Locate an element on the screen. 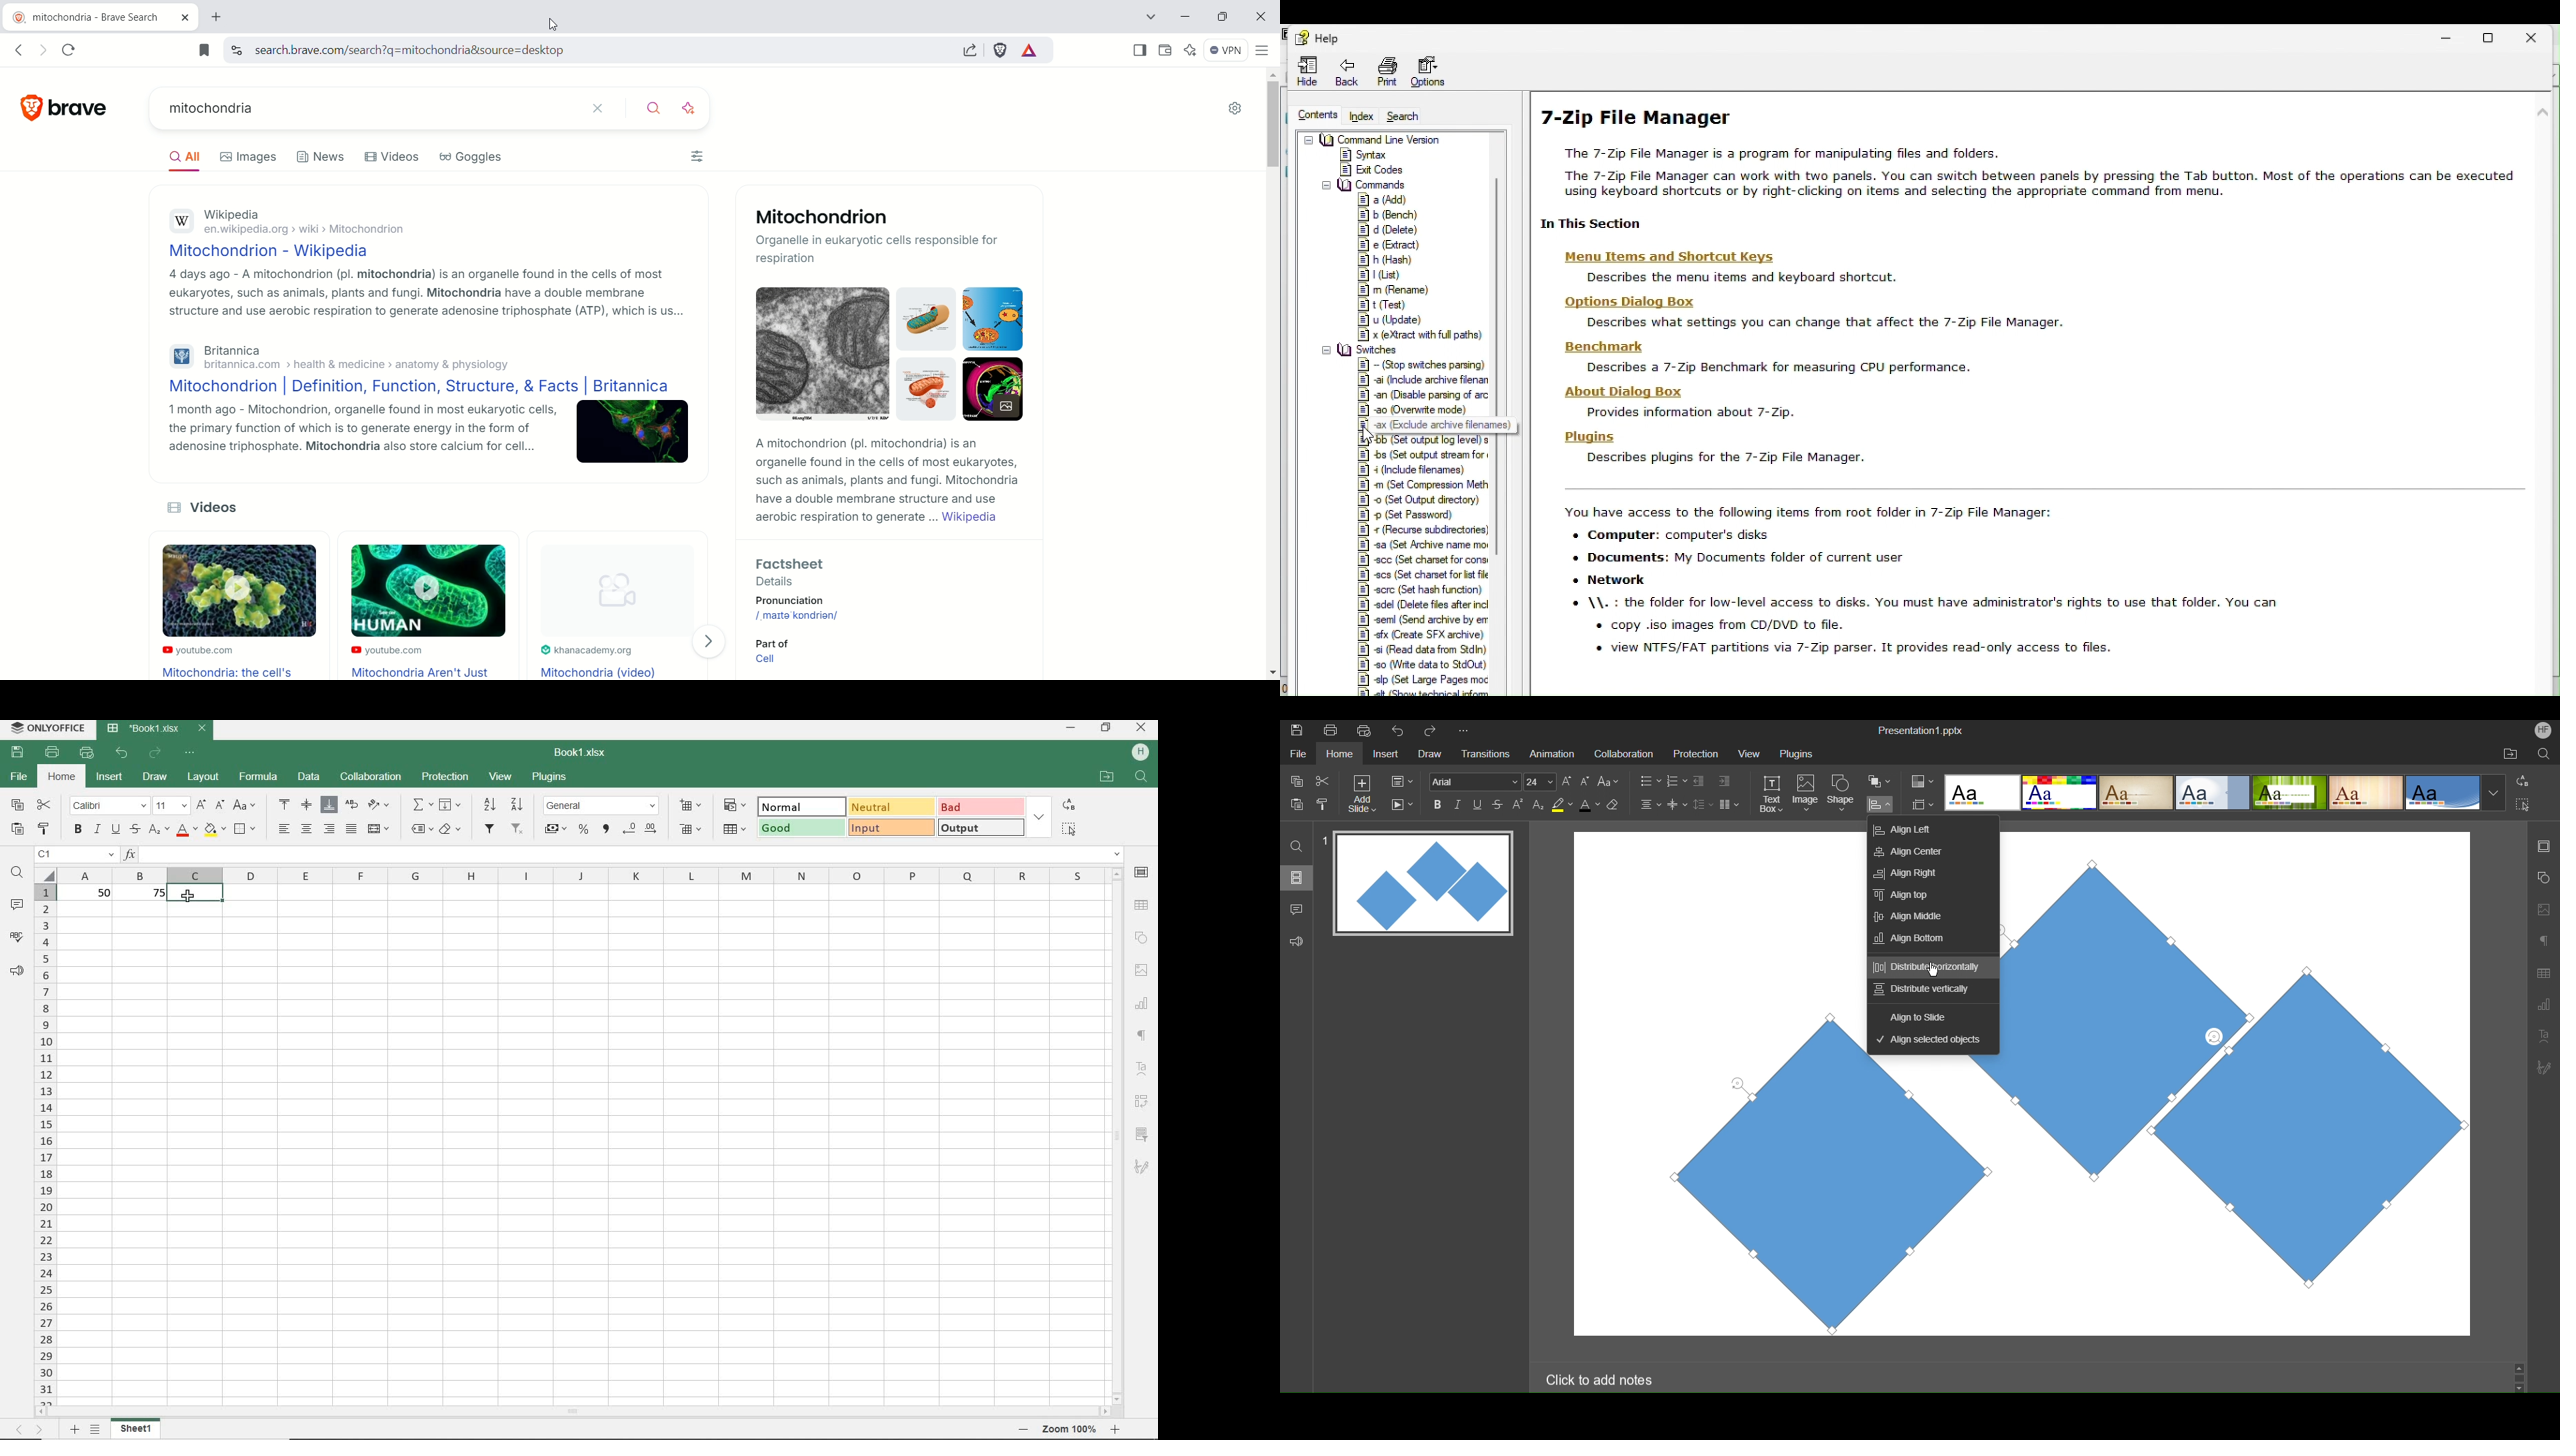 The height and width of the screenshot is (1456, 2576). = (3 Commands is located at coordinates (1366, 184).